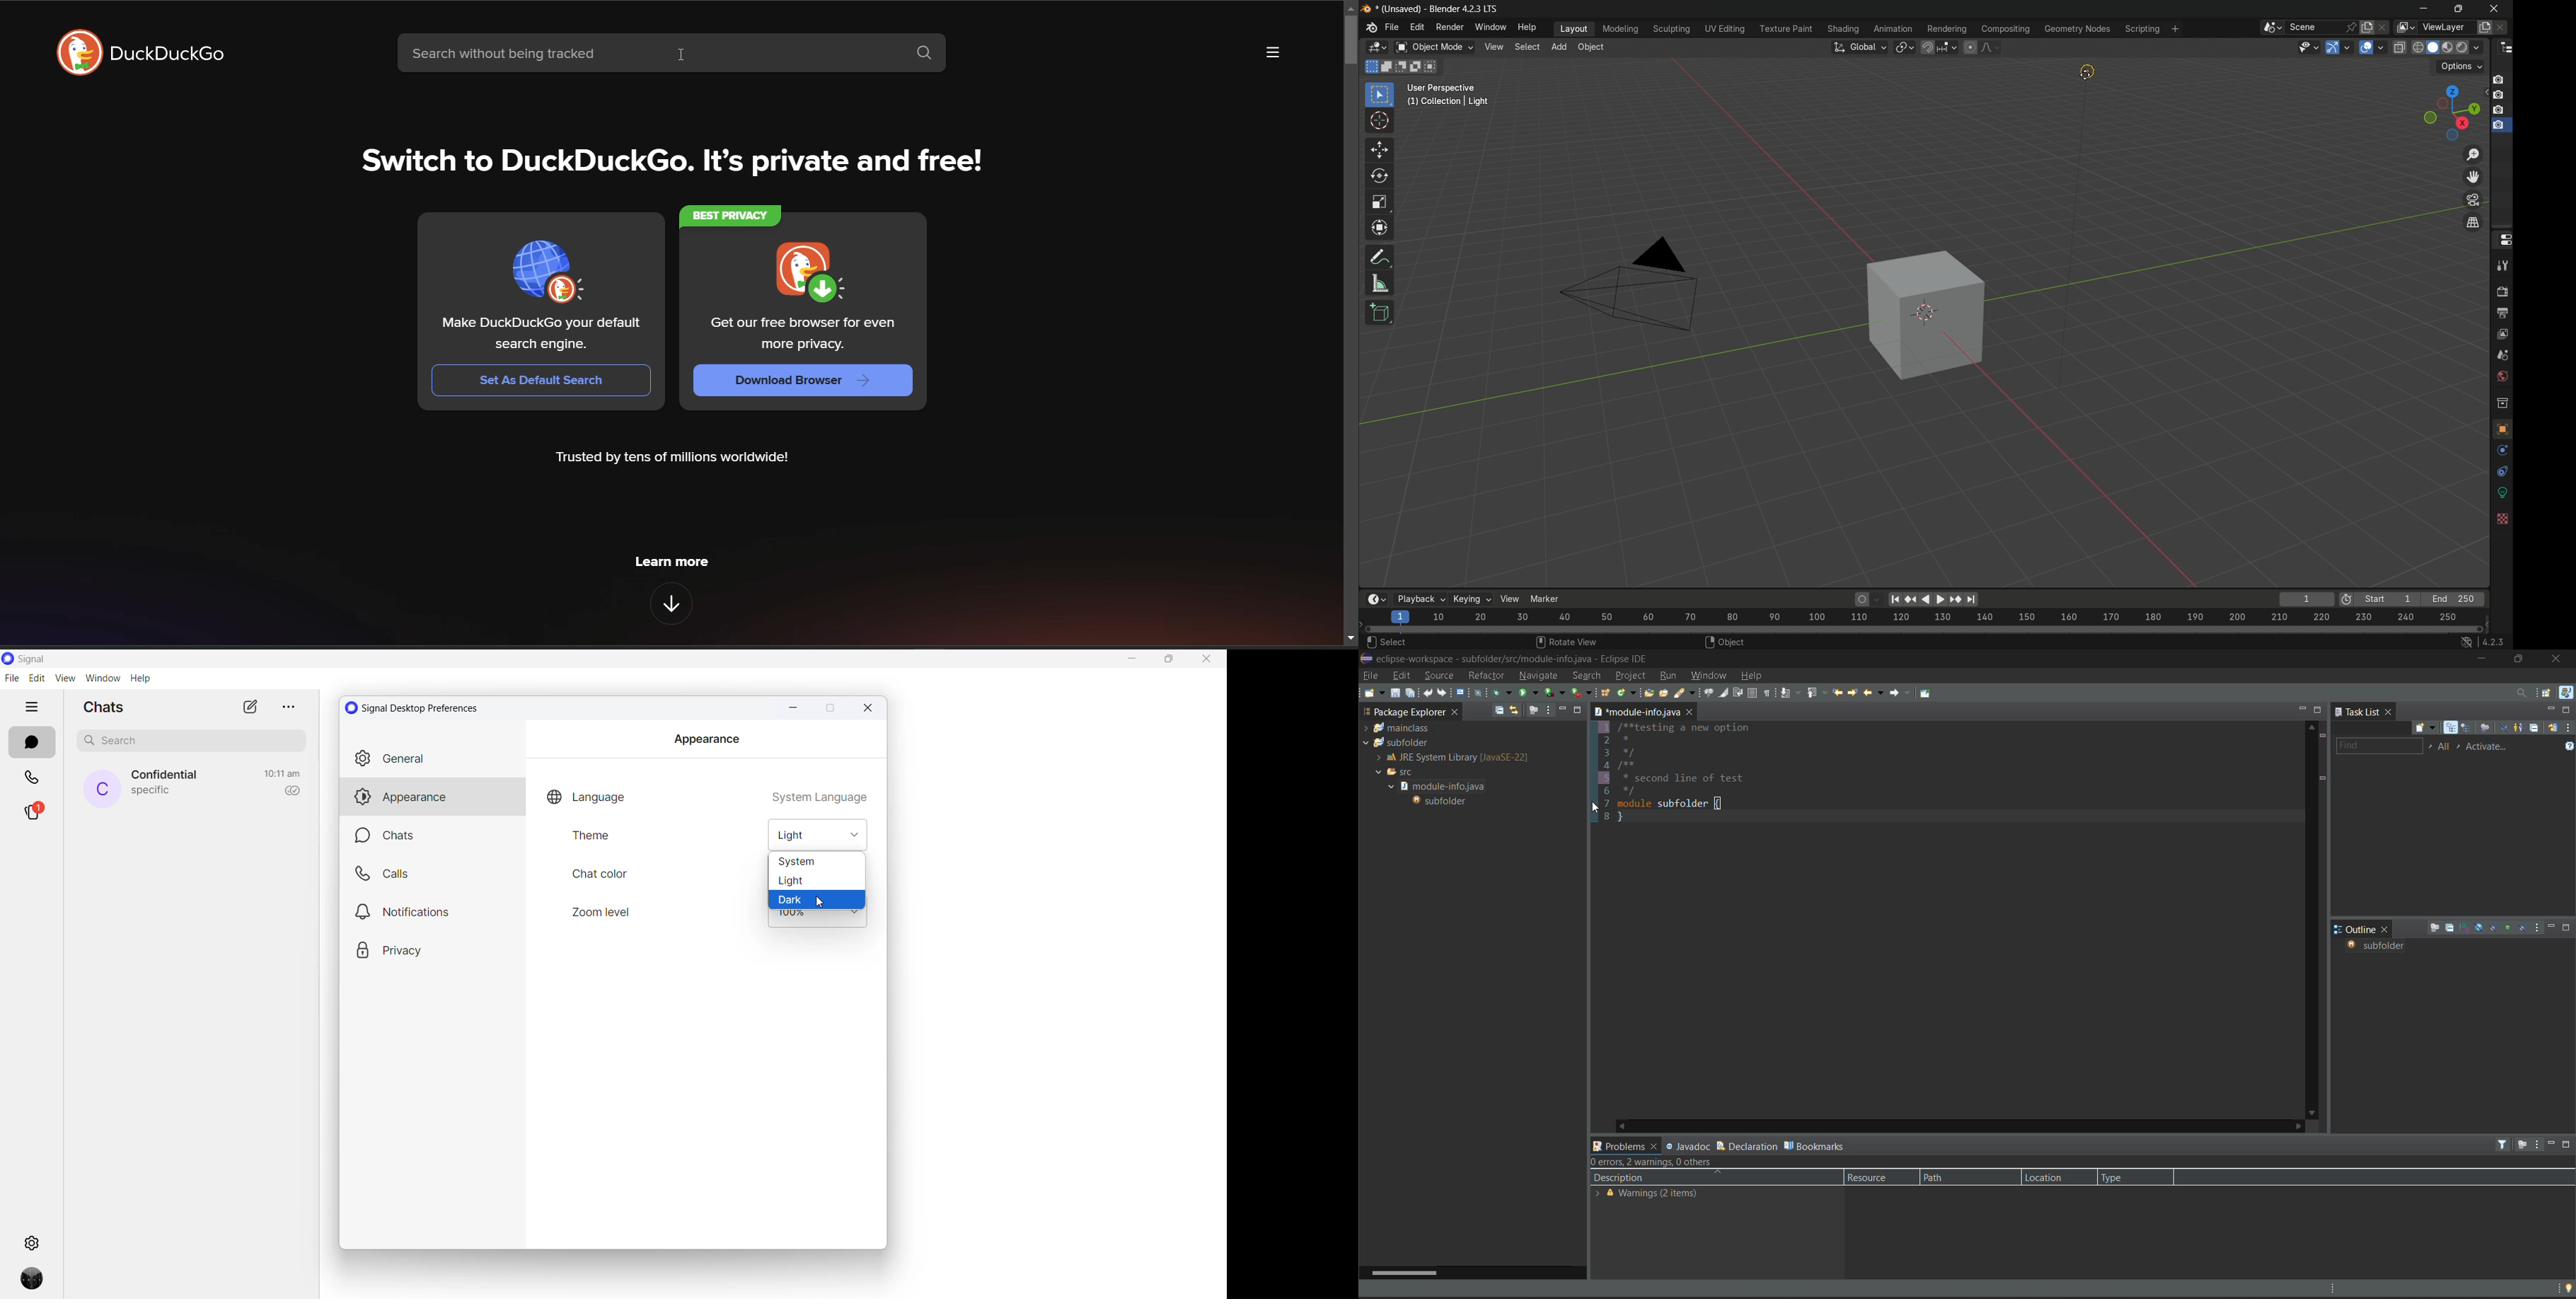 The width and height of the screenshot is (2576, 1316). What do you see at coordinates (2450, 47) in the screenshot?
I see `material preview` at bounding box center [2450, 47].